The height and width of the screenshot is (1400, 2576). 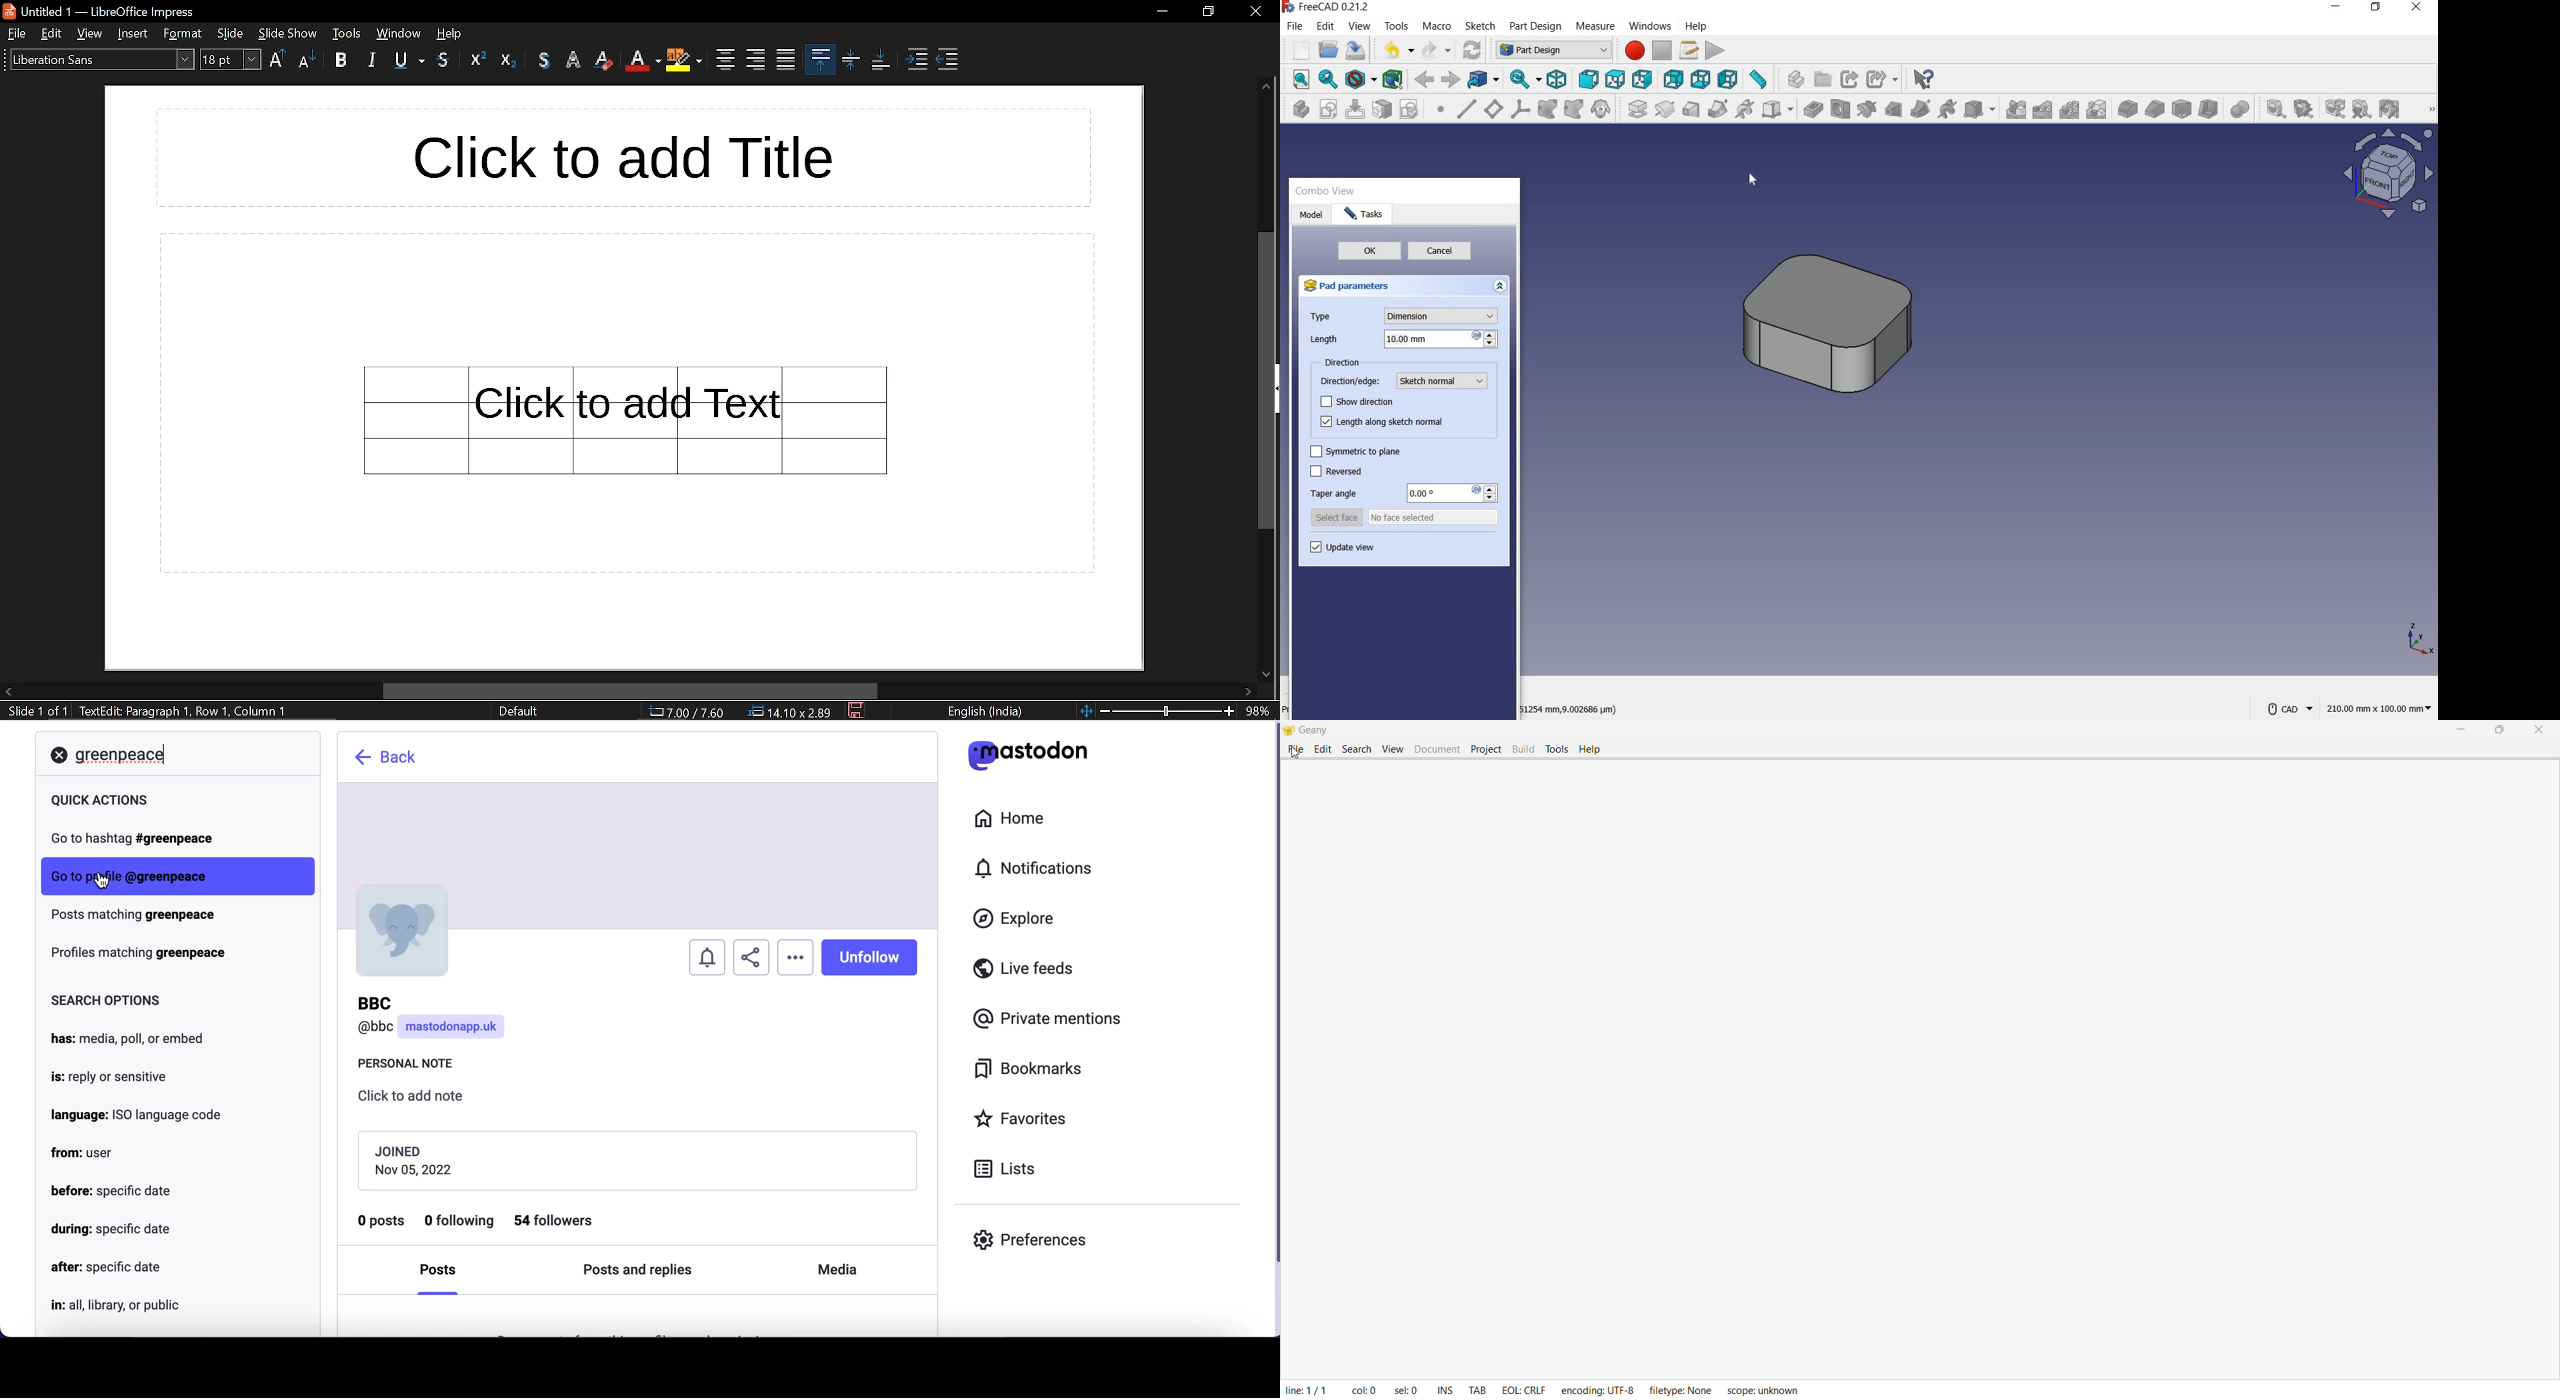 I want to click on measure distance , so click(x=1760, y=79).